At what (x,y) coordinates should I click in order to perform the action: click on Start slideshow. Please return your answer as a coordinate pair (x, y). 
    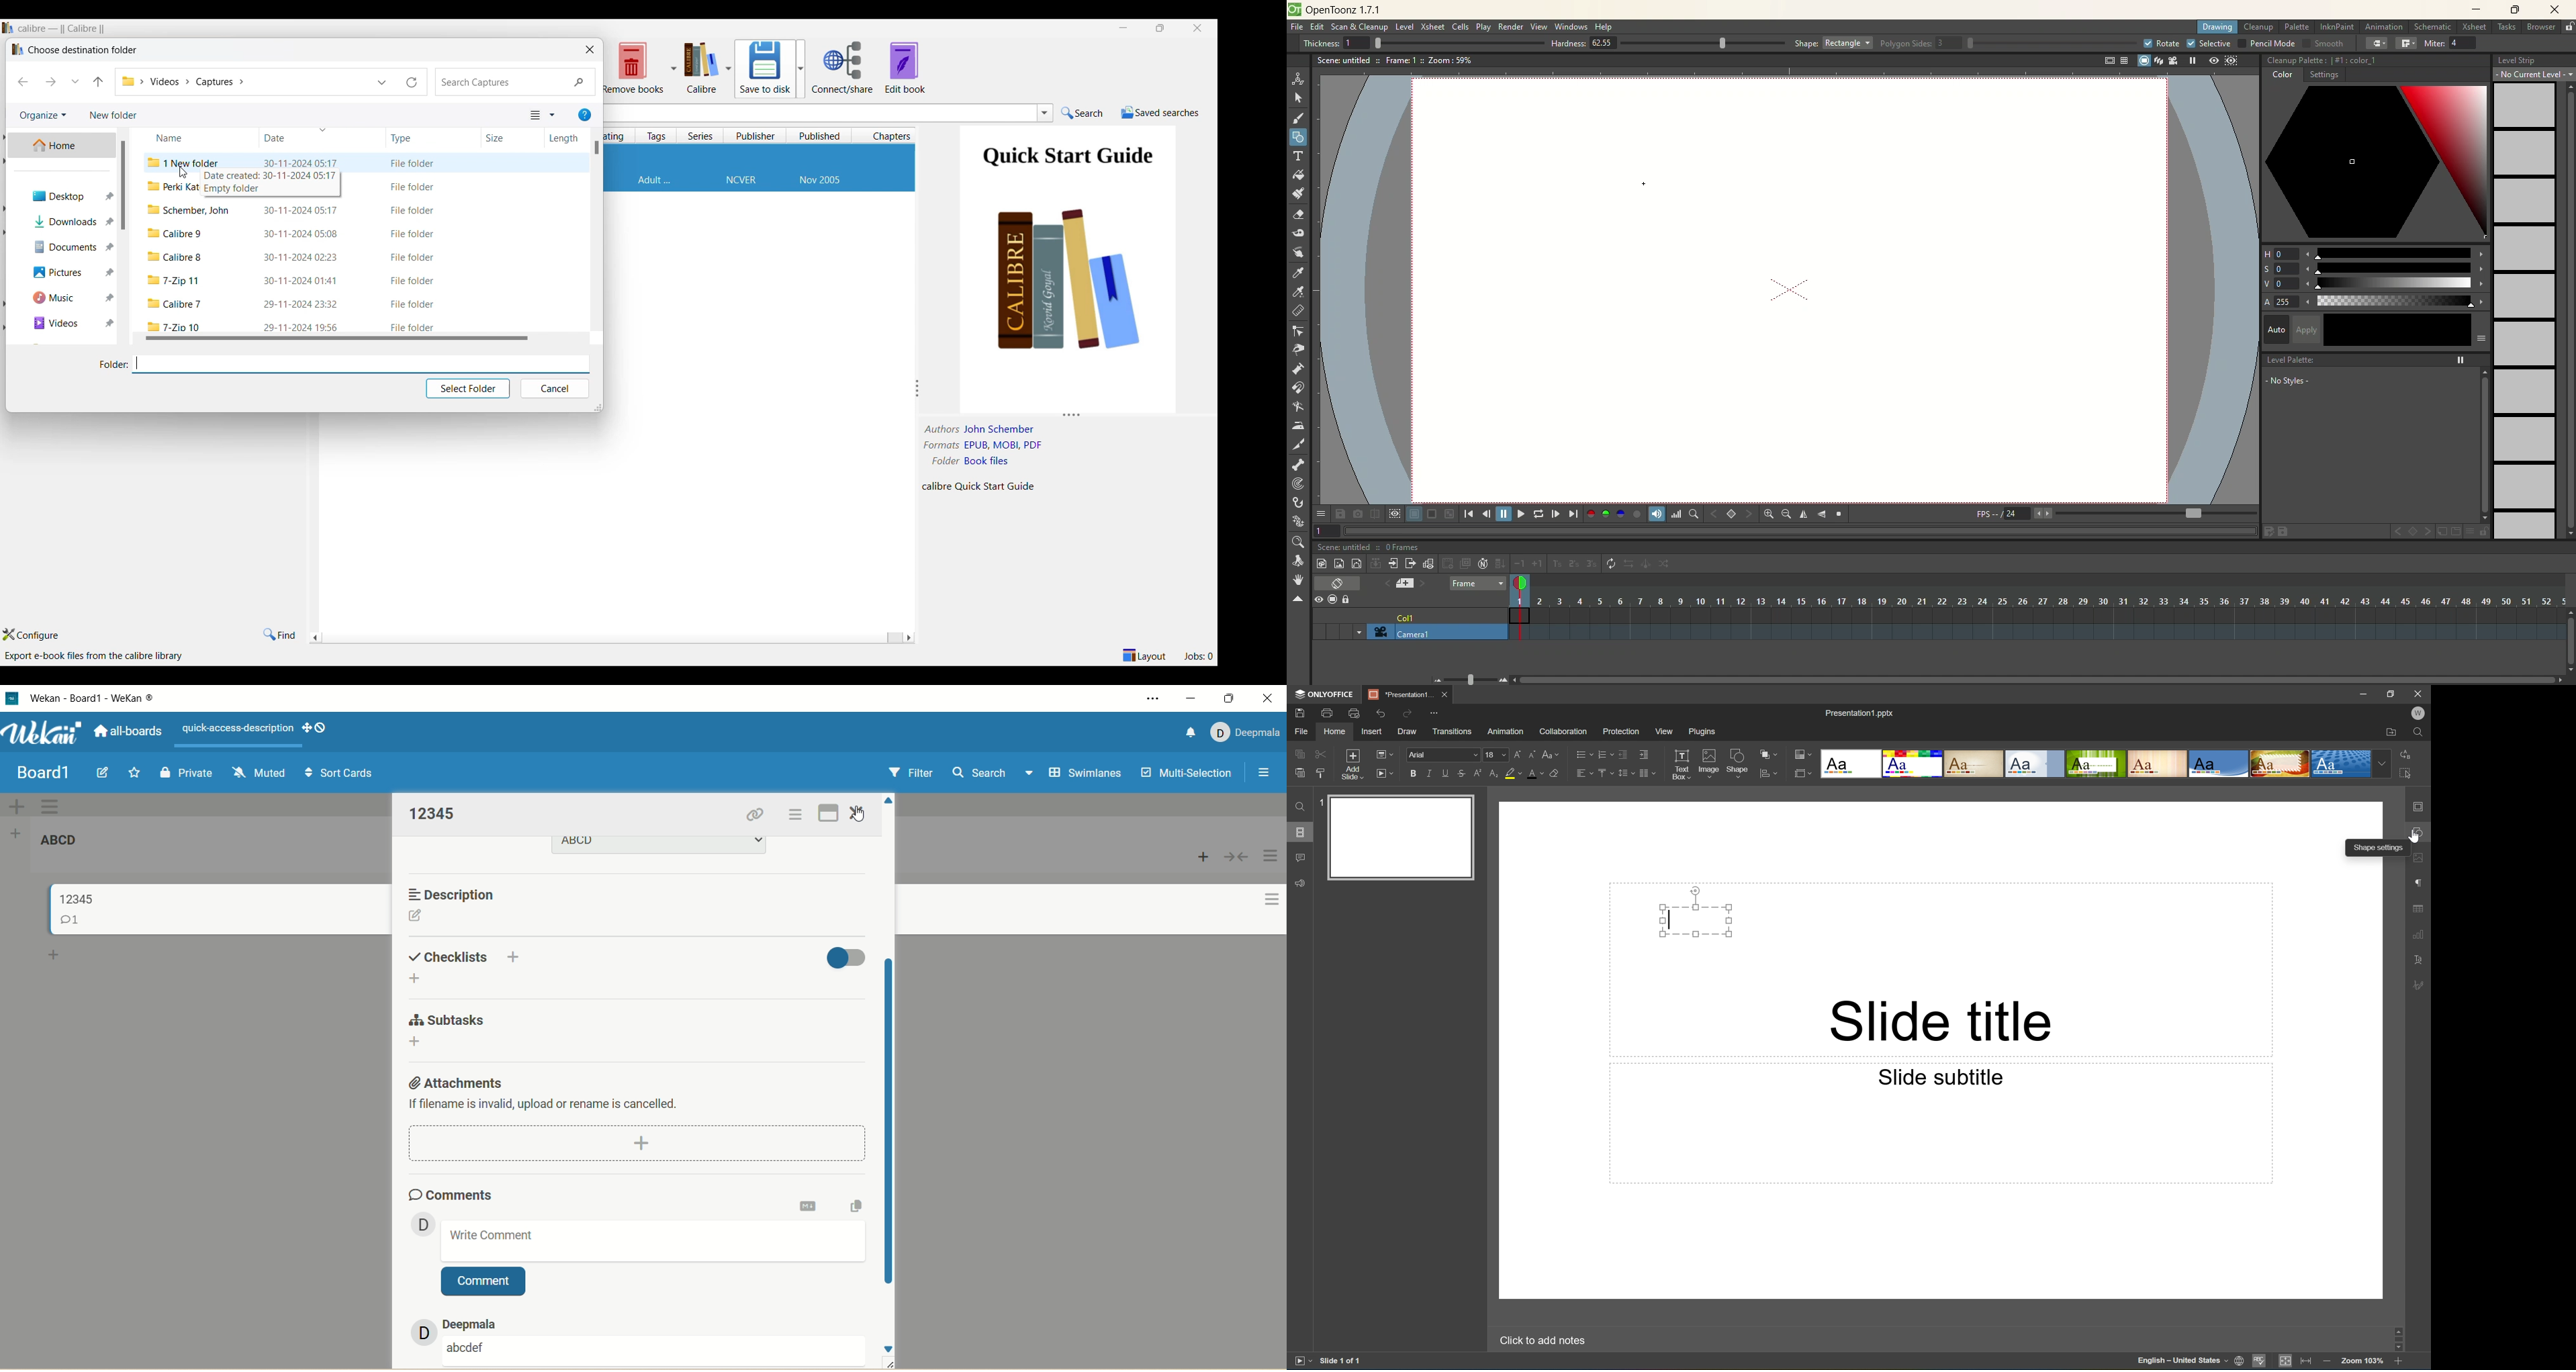
    Looking at the image, I should click on (1384, 772).